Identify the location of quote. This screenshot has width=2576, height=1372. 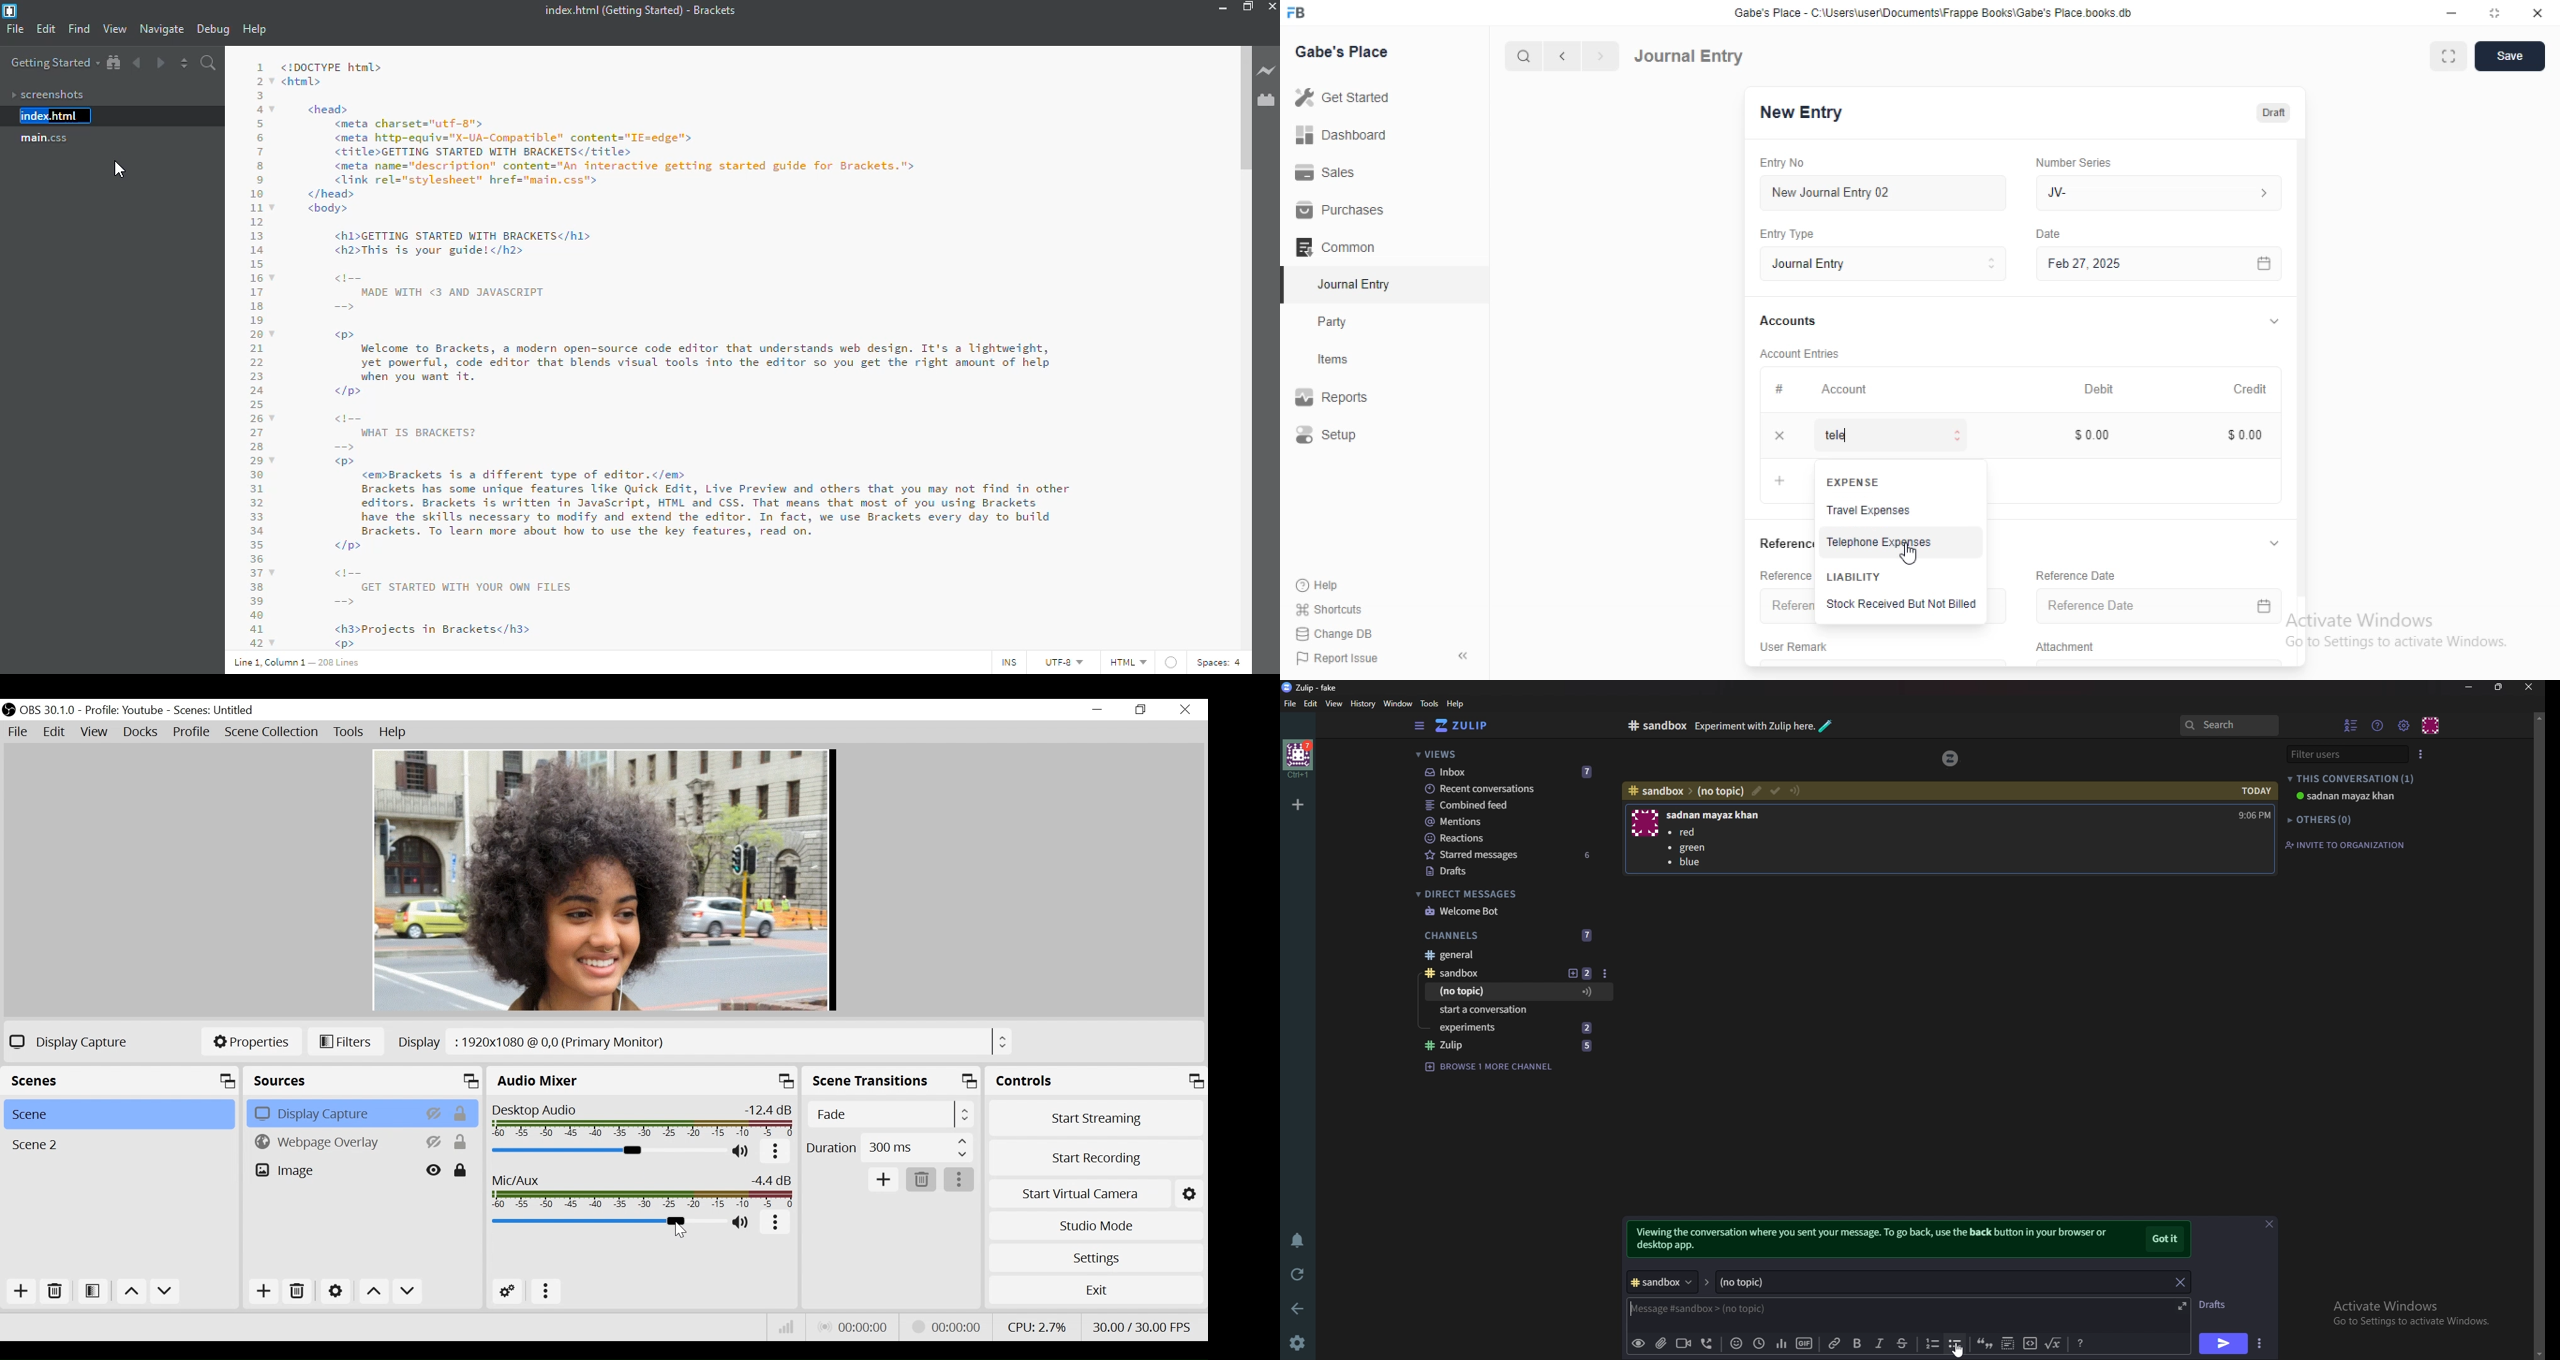
(1984, 1342).